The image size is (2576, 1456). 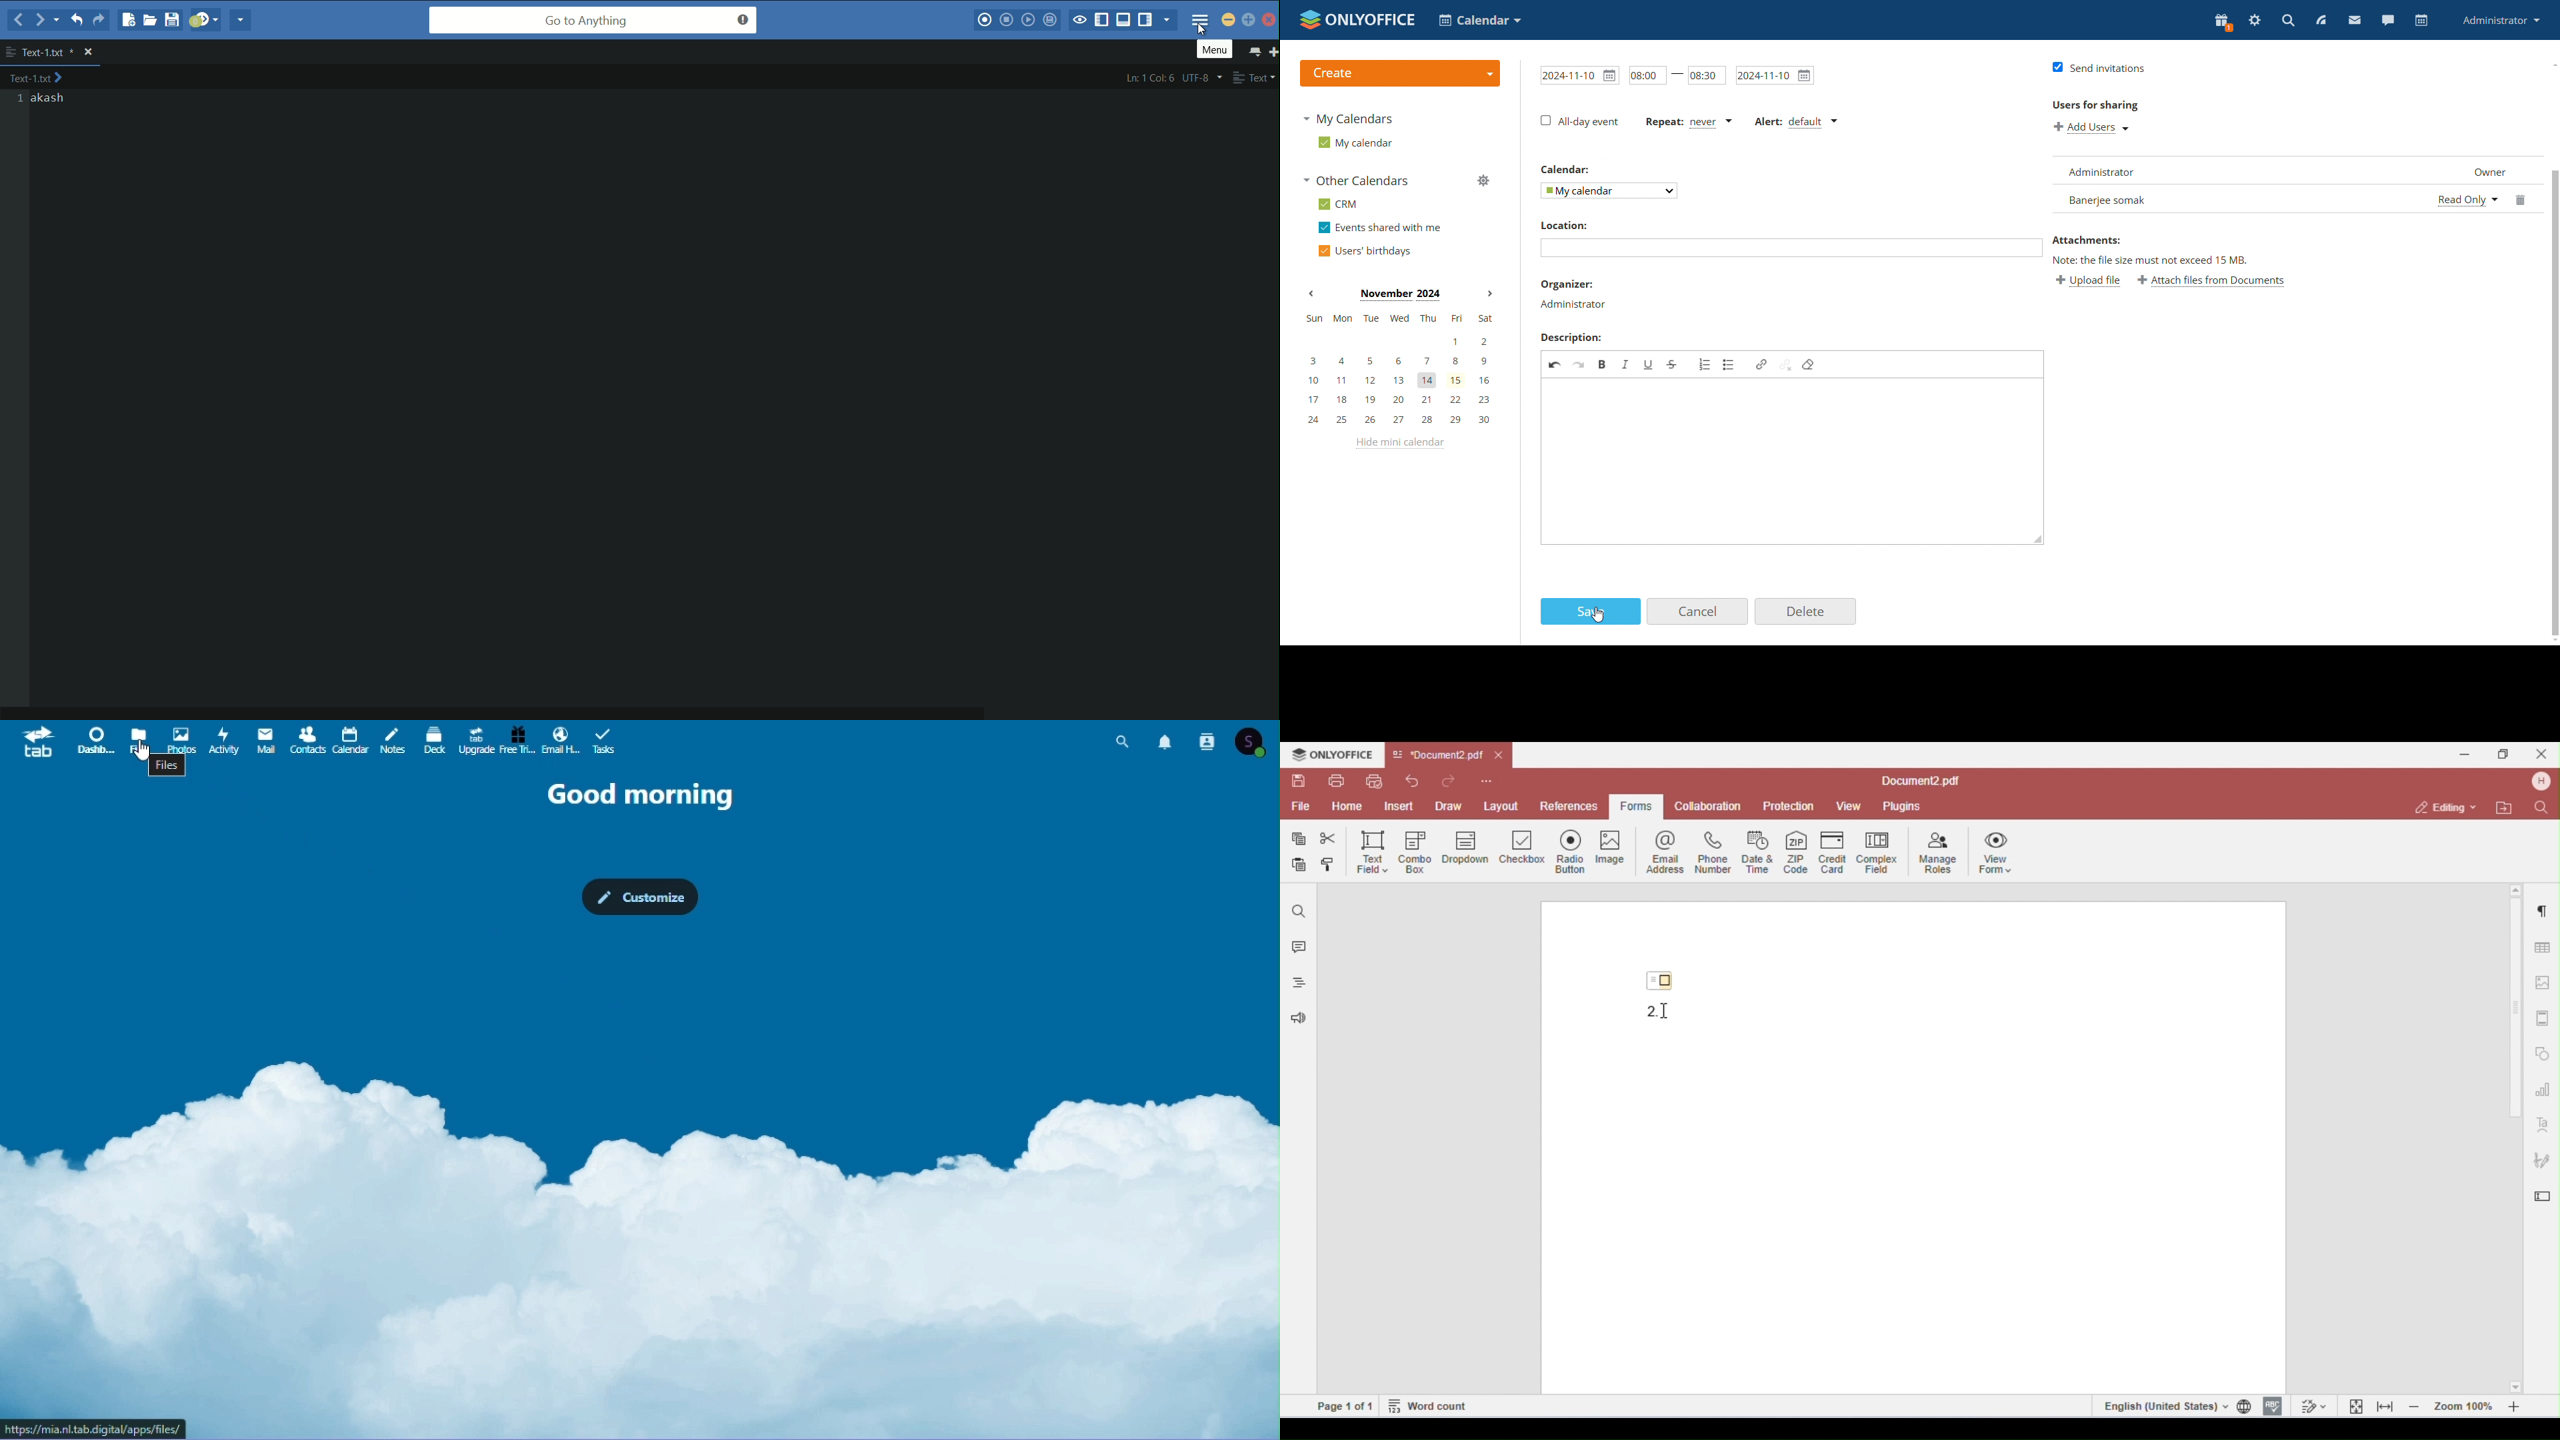 I want to click on search, so click(x=2288, y=20).